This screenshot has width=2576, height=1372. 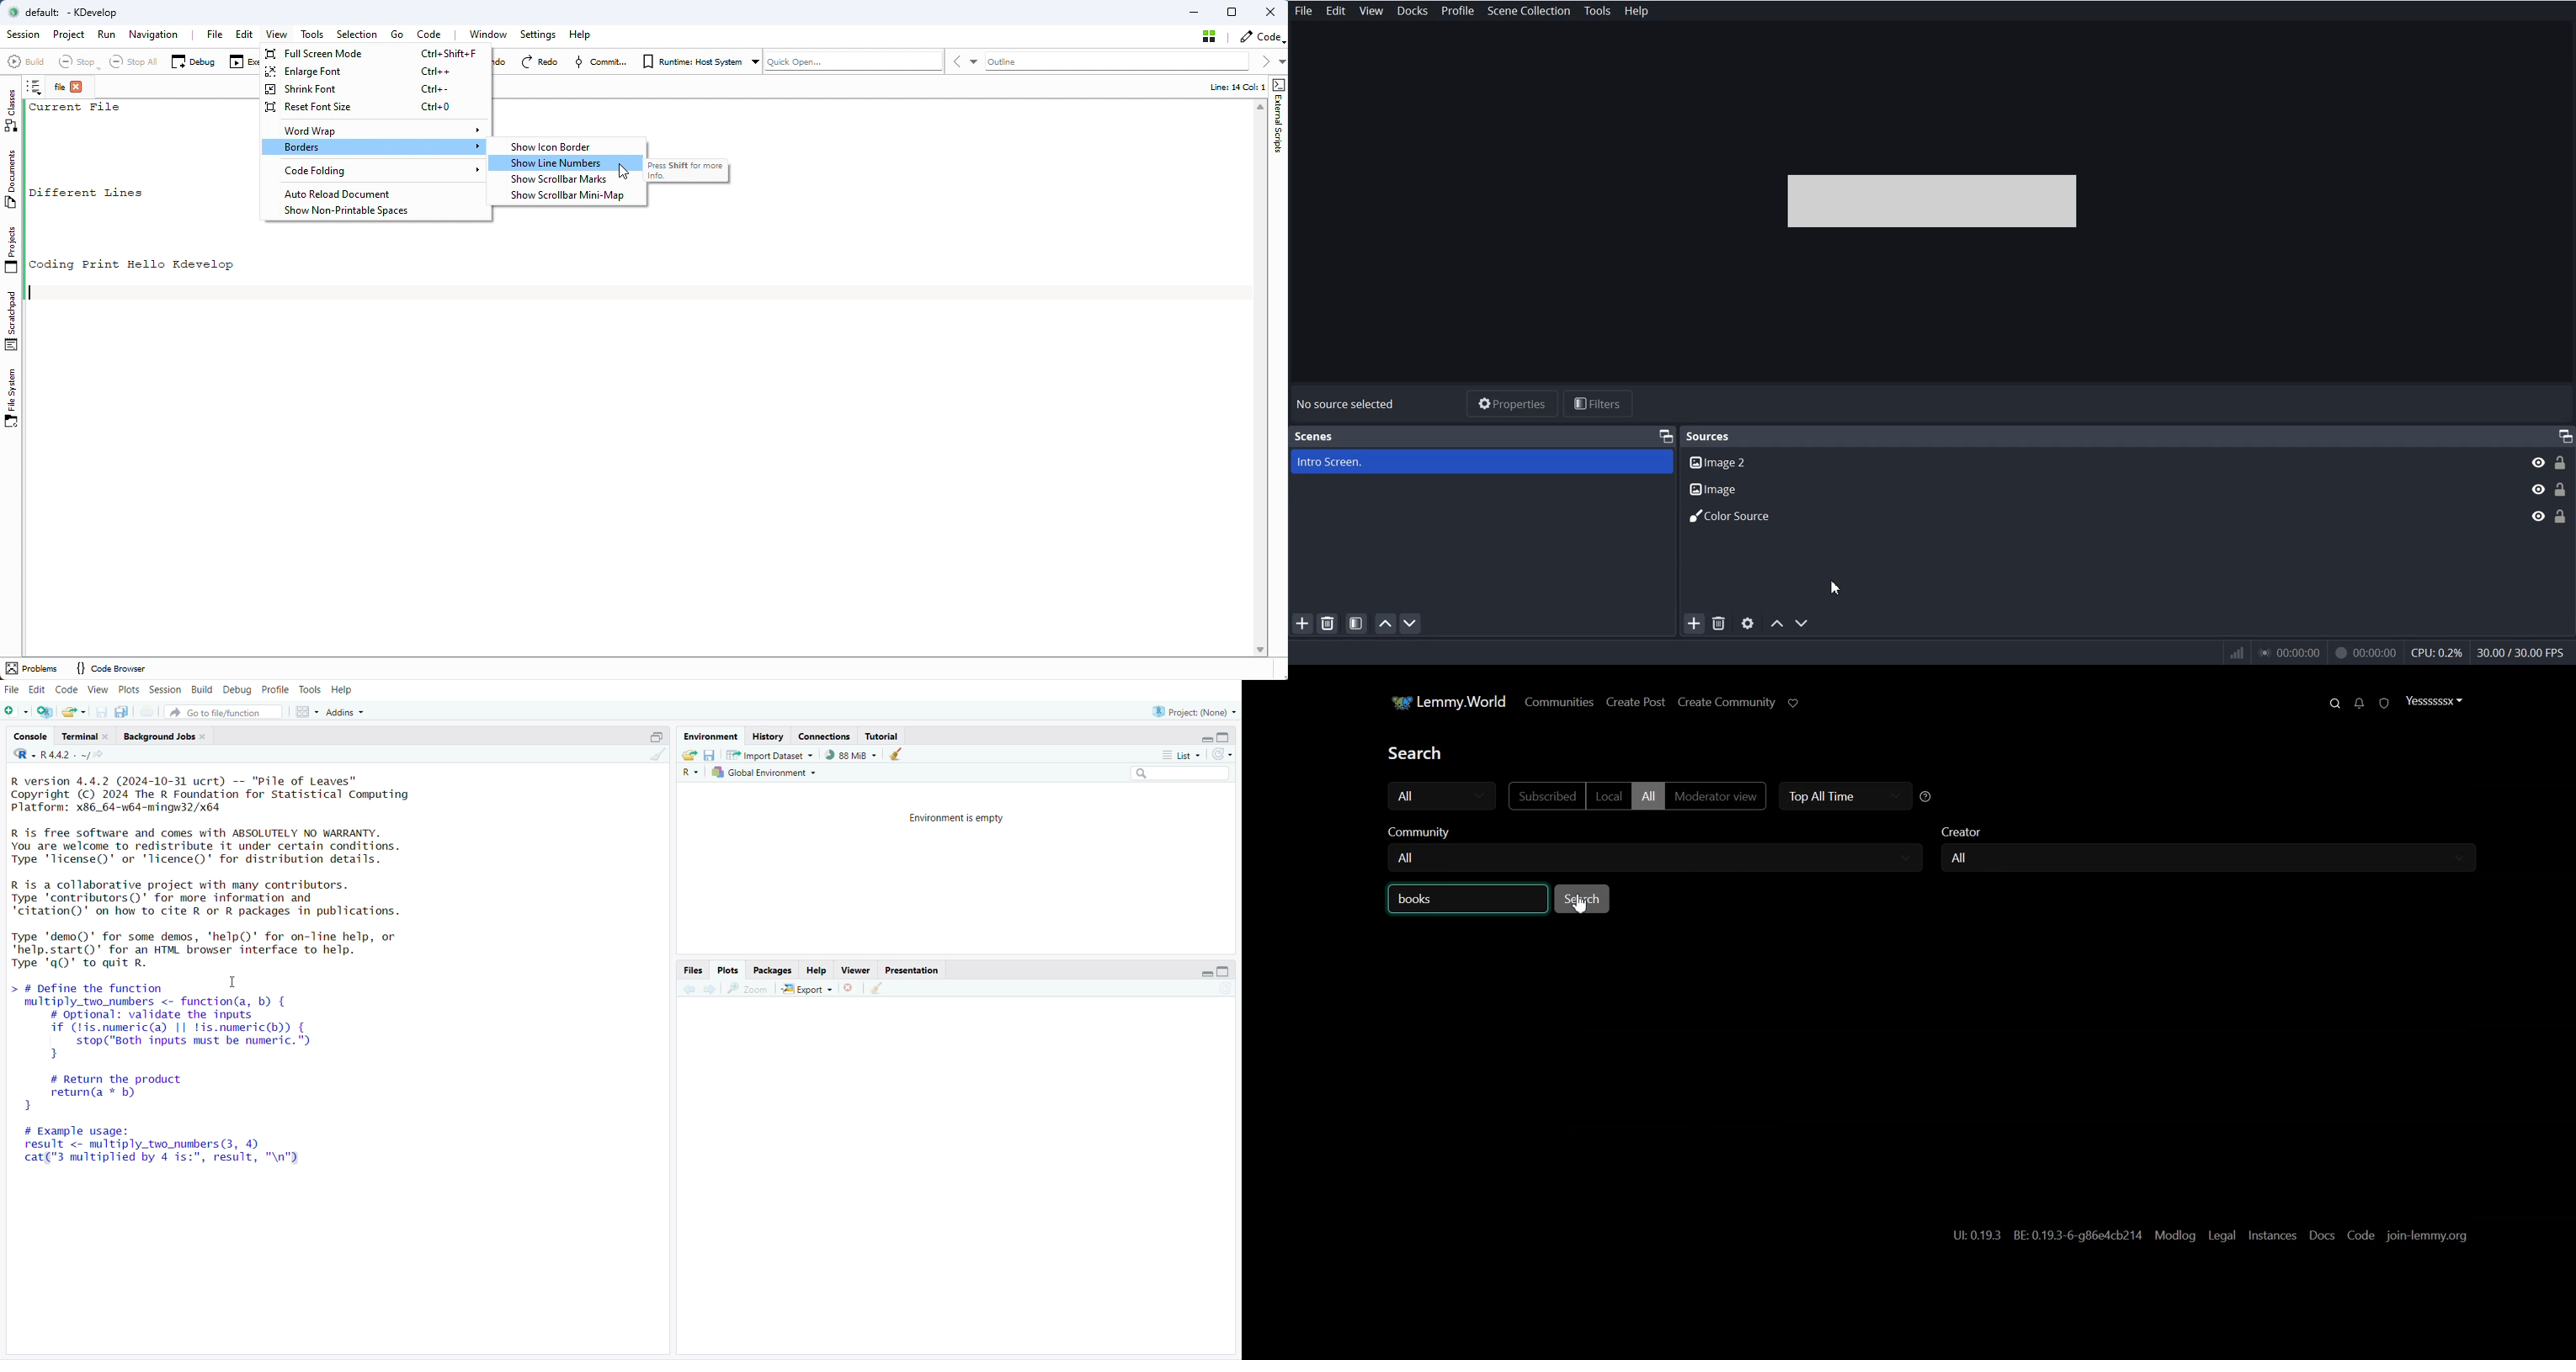 I want to click on Move Scene down, so click(x=1805, y=624).